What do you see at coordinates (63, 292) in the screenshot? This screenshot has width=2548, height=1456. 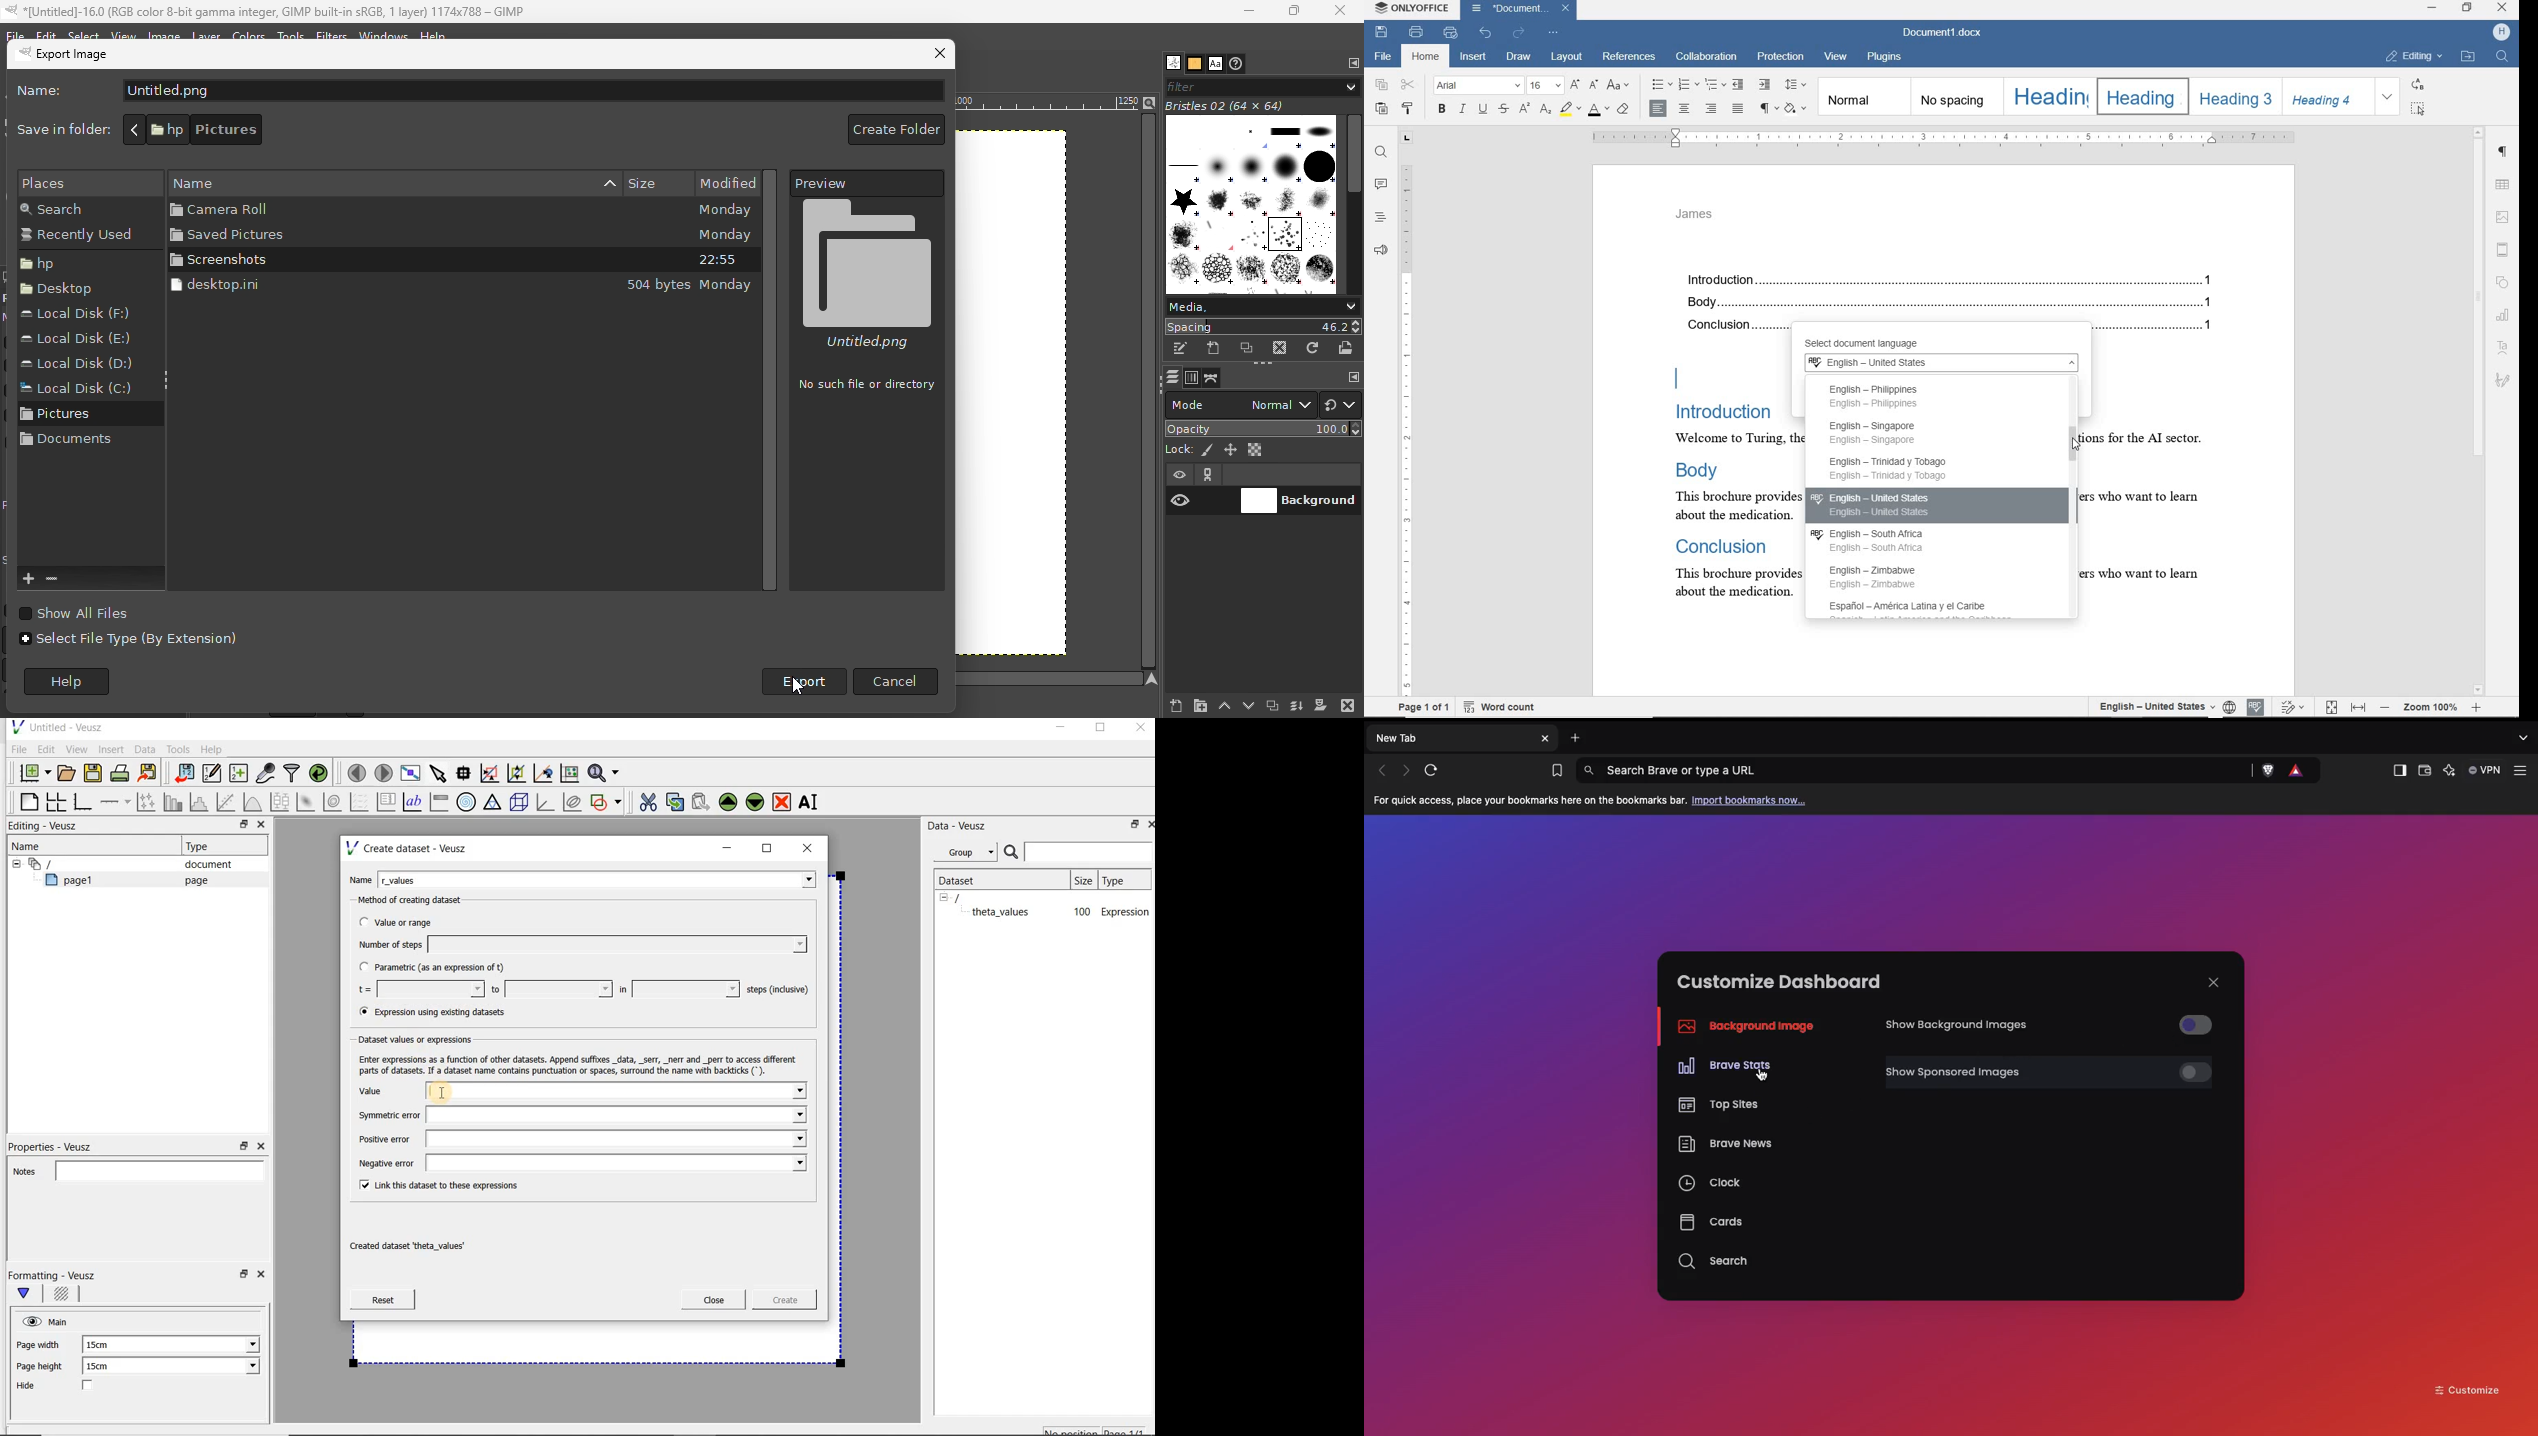 I see `Desktop` at bounding box center [63, 292].